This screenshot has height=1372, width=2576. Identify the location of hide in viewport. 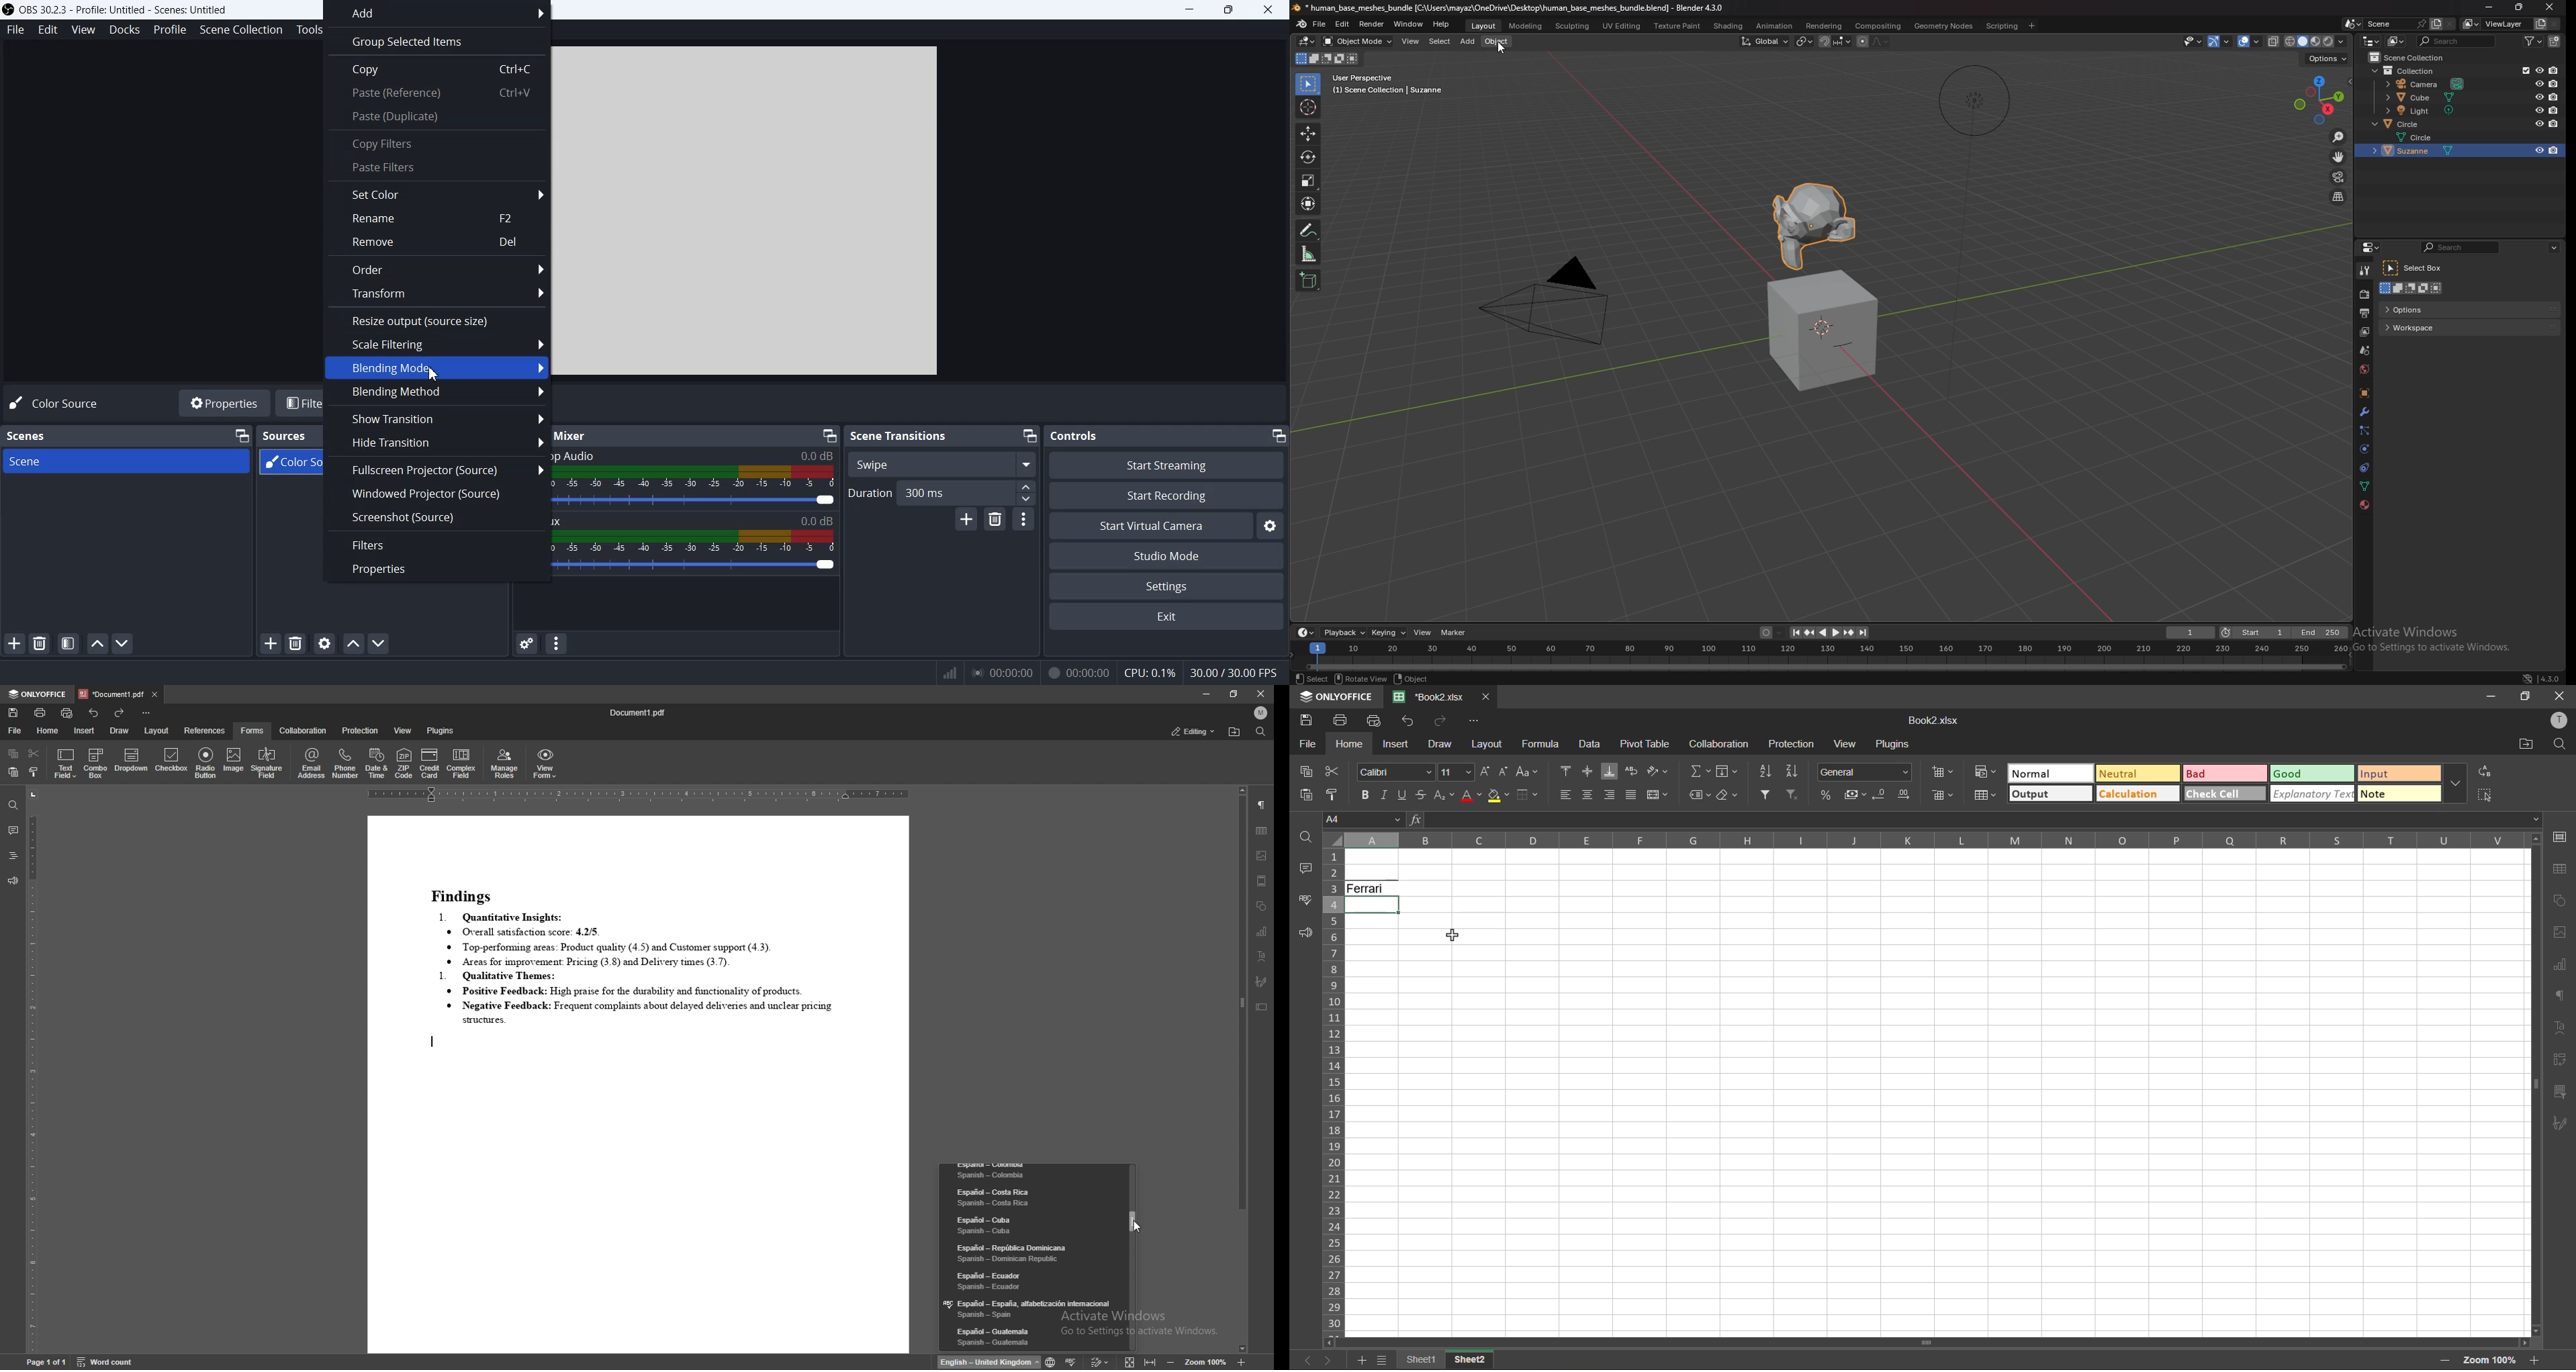
(2537, 96).